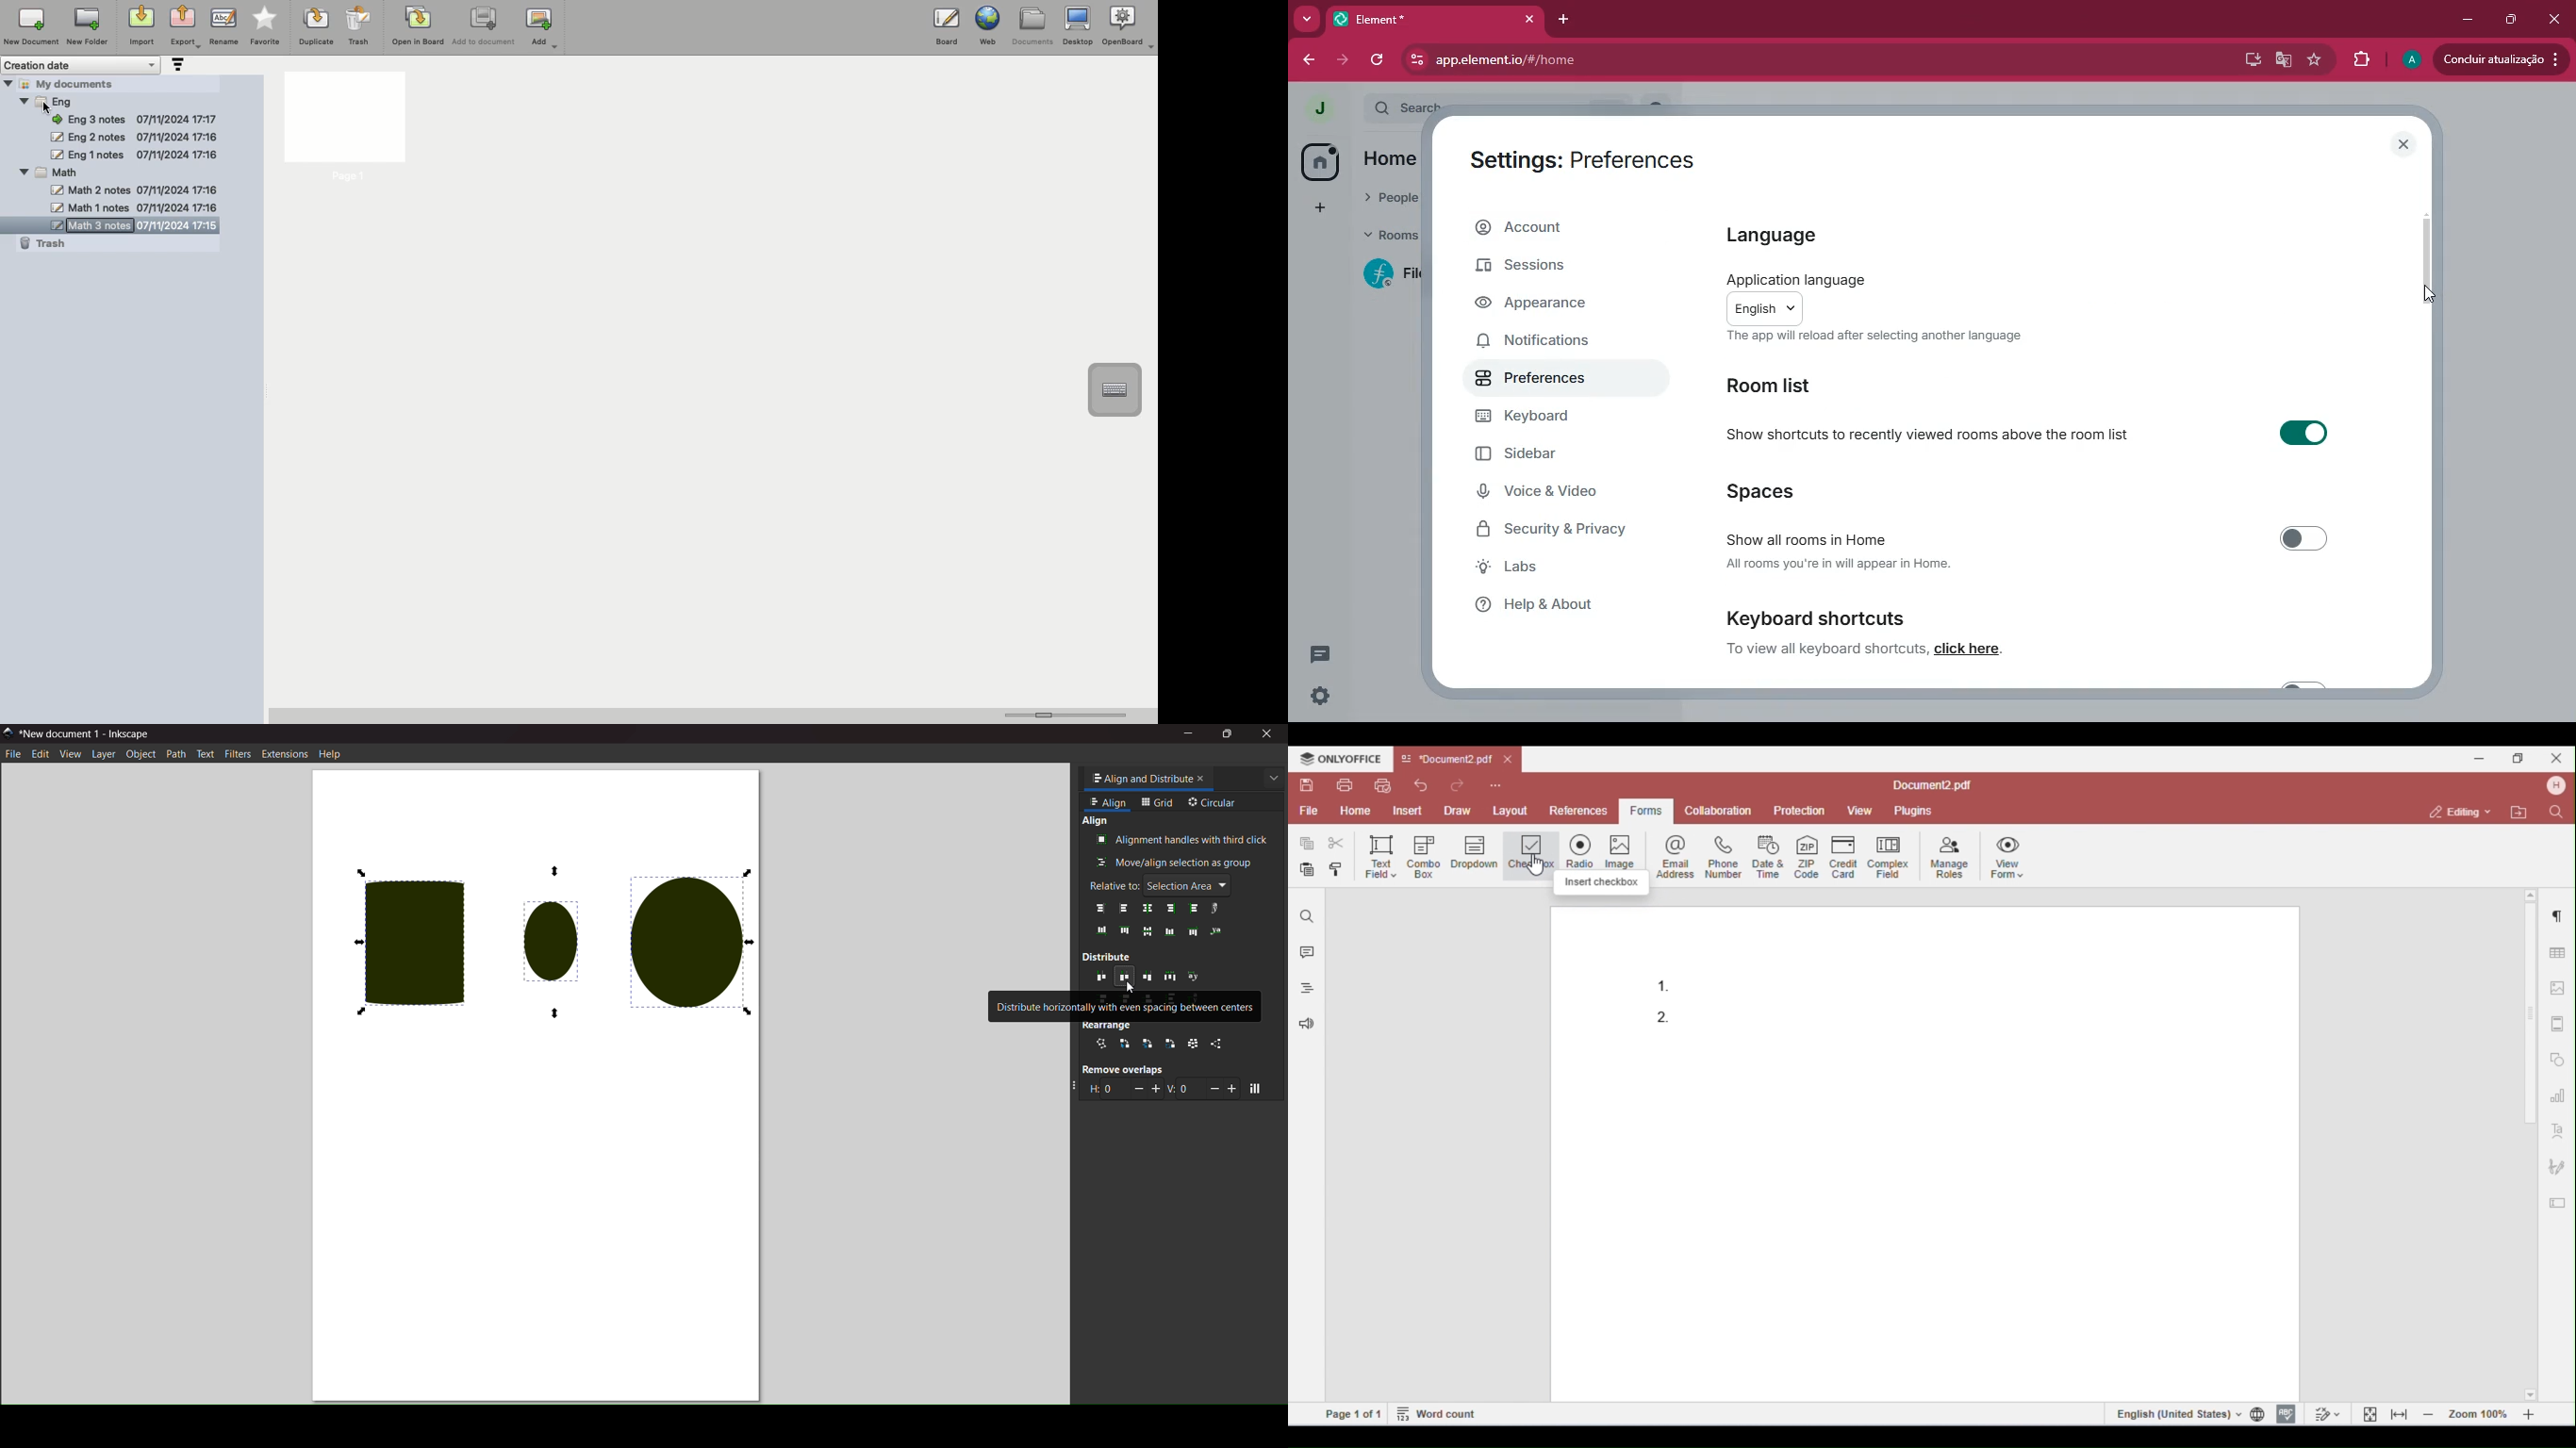 The width and height of the screenshot is (2576, 1456). I want to click on home, so click(1319, 162).